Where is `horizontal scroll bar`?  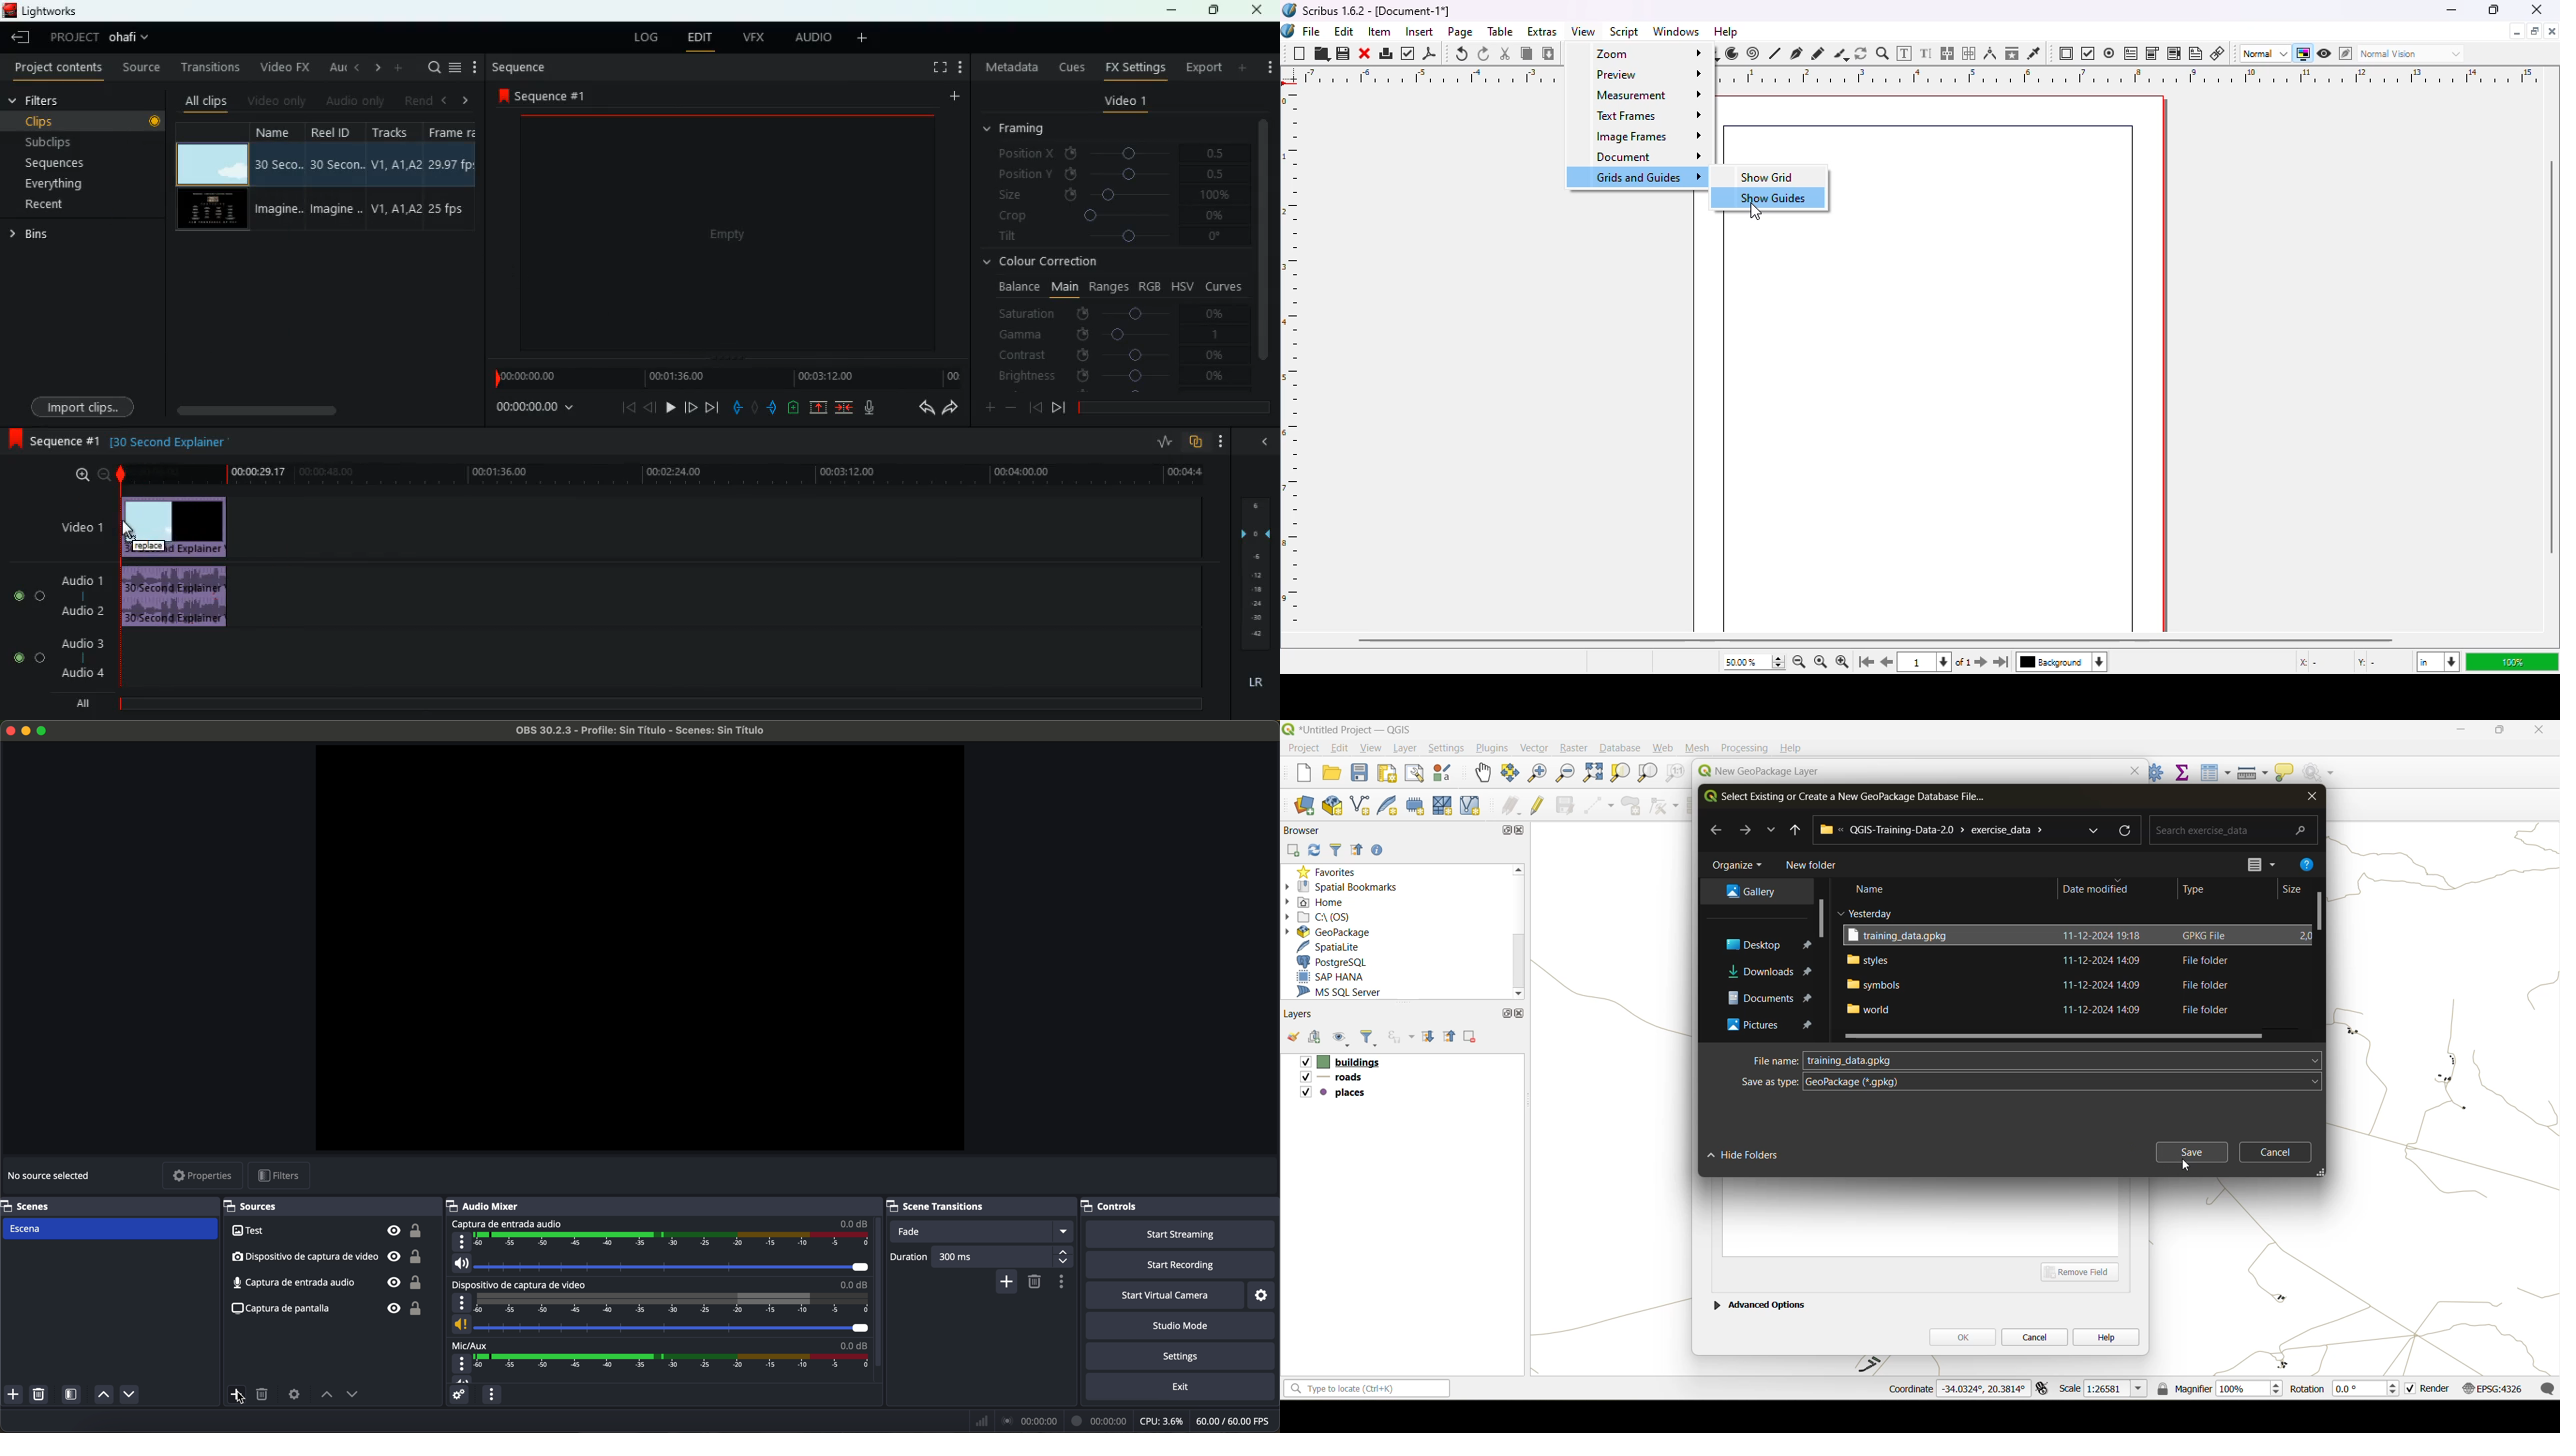 horizontal scroll bar is located at coordinates (1875, 640).